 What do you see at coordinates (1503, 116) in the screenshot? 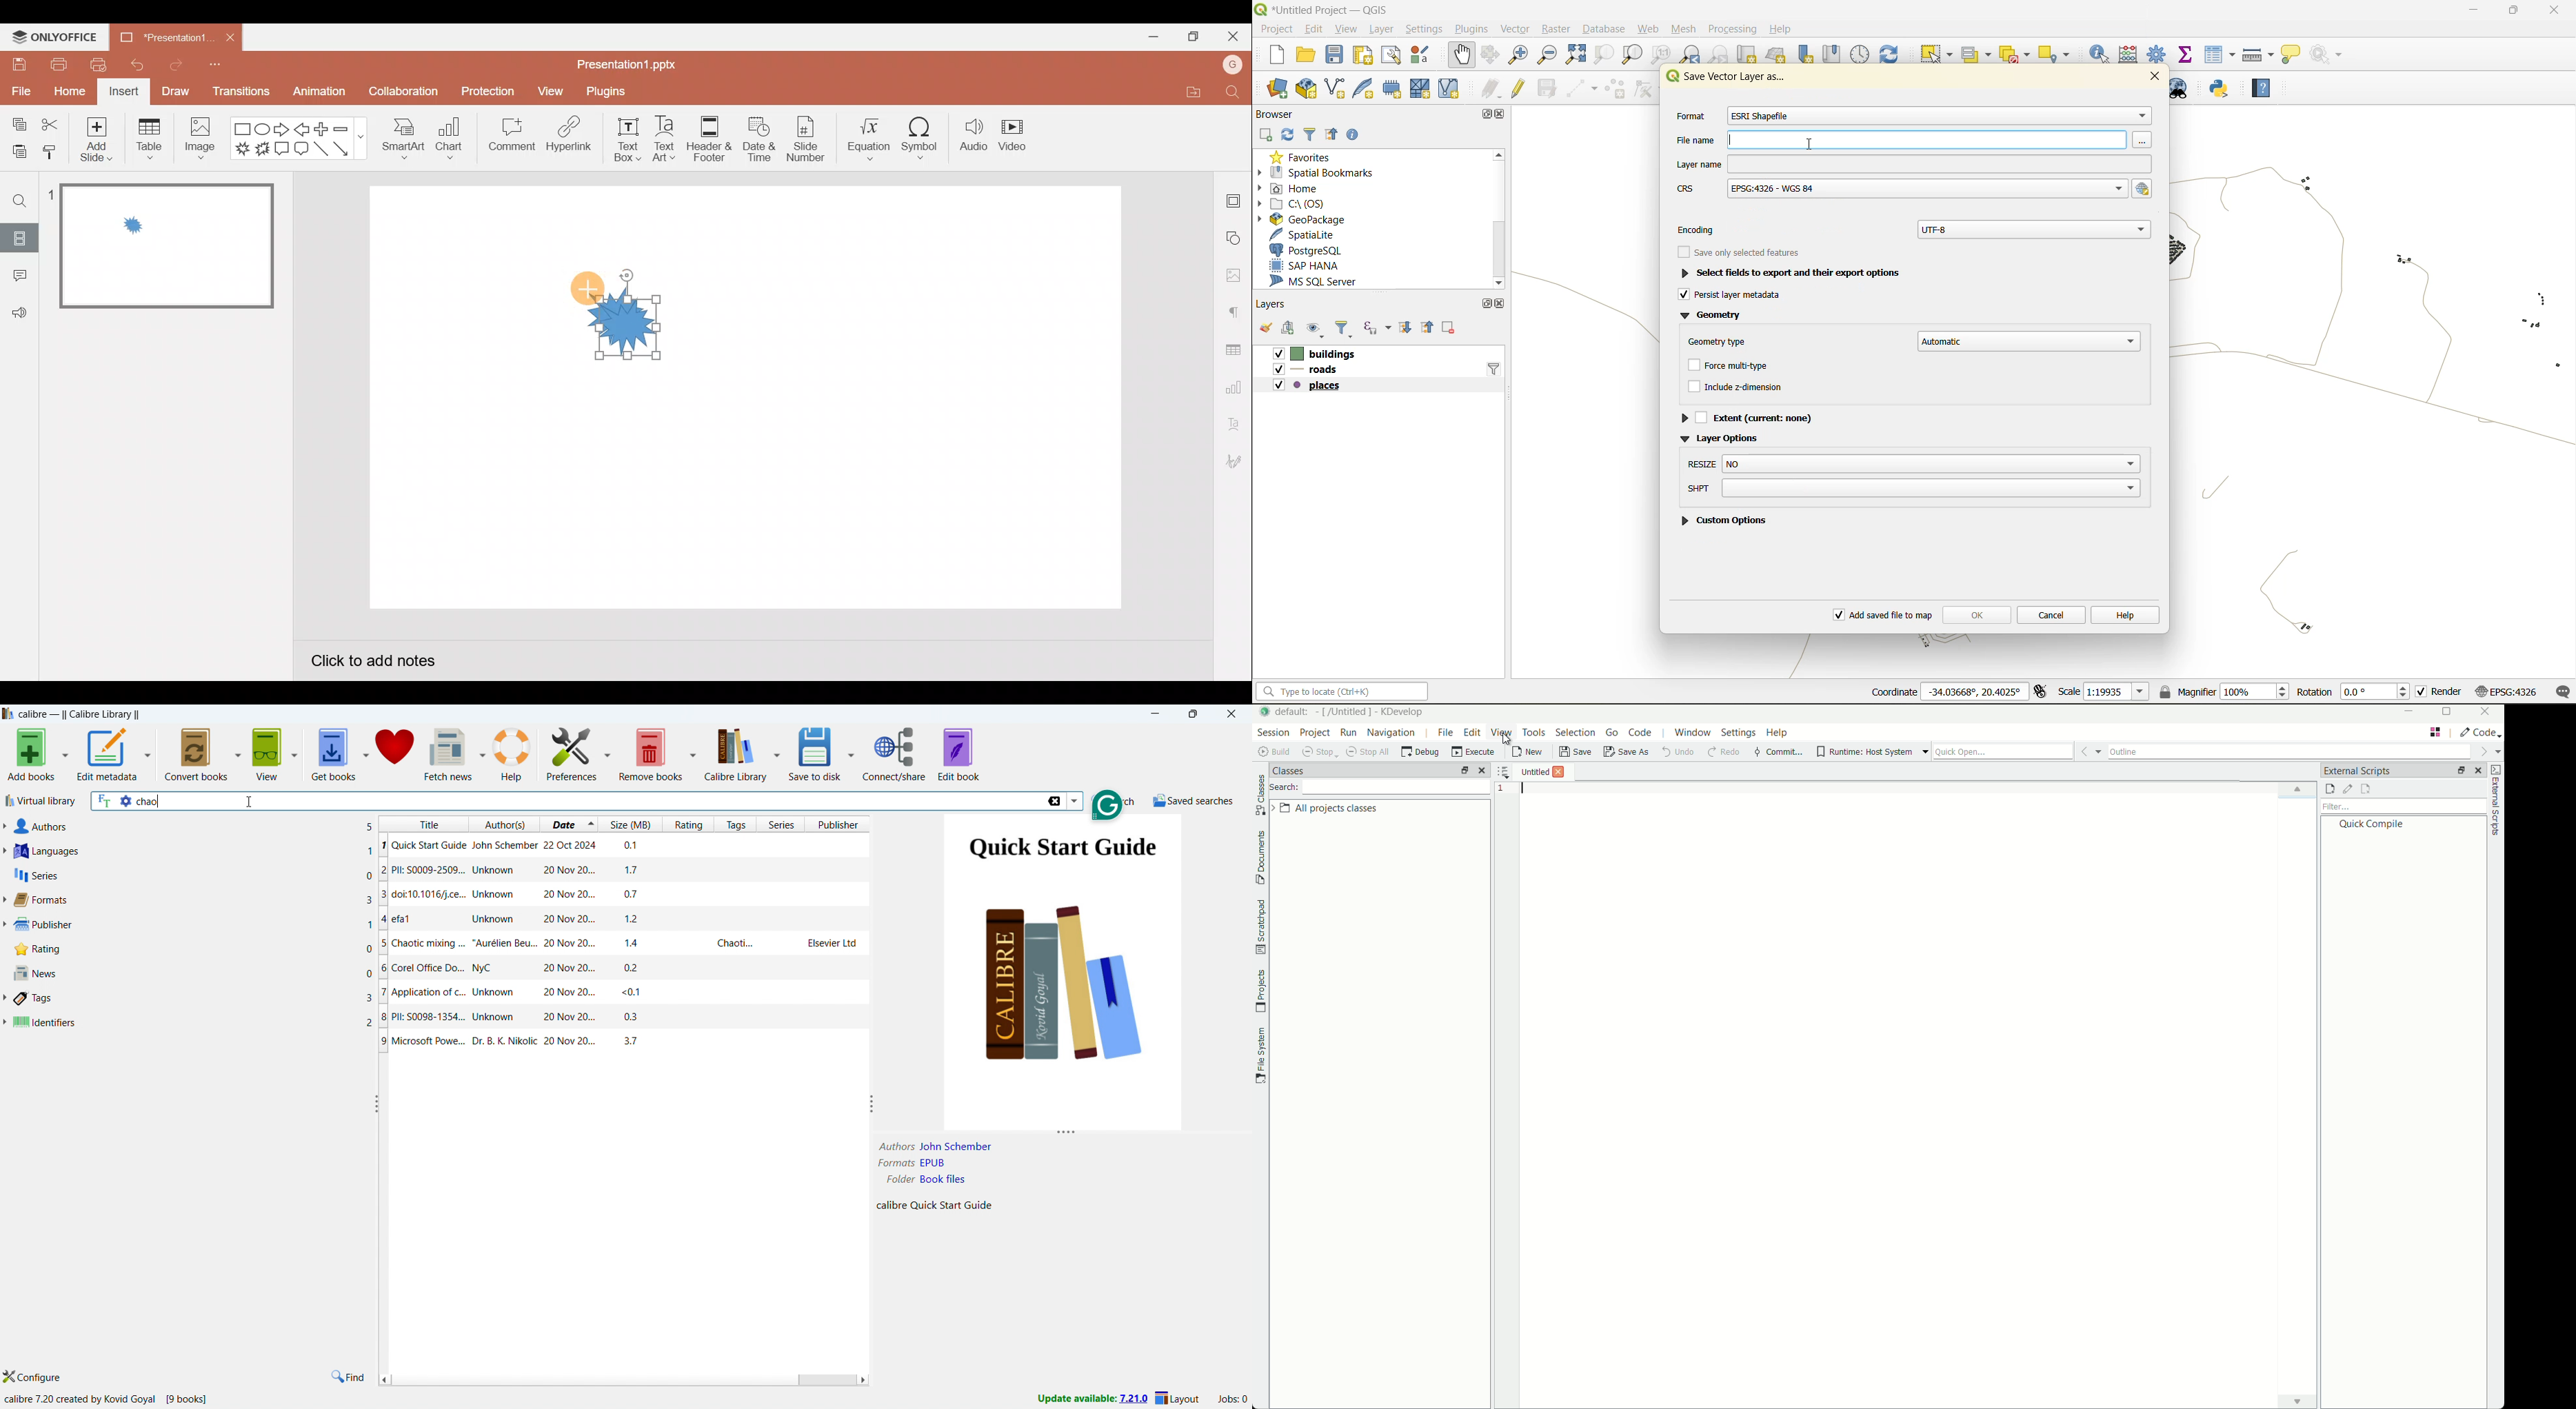
I see `close` at bounding box center [1503, 116].